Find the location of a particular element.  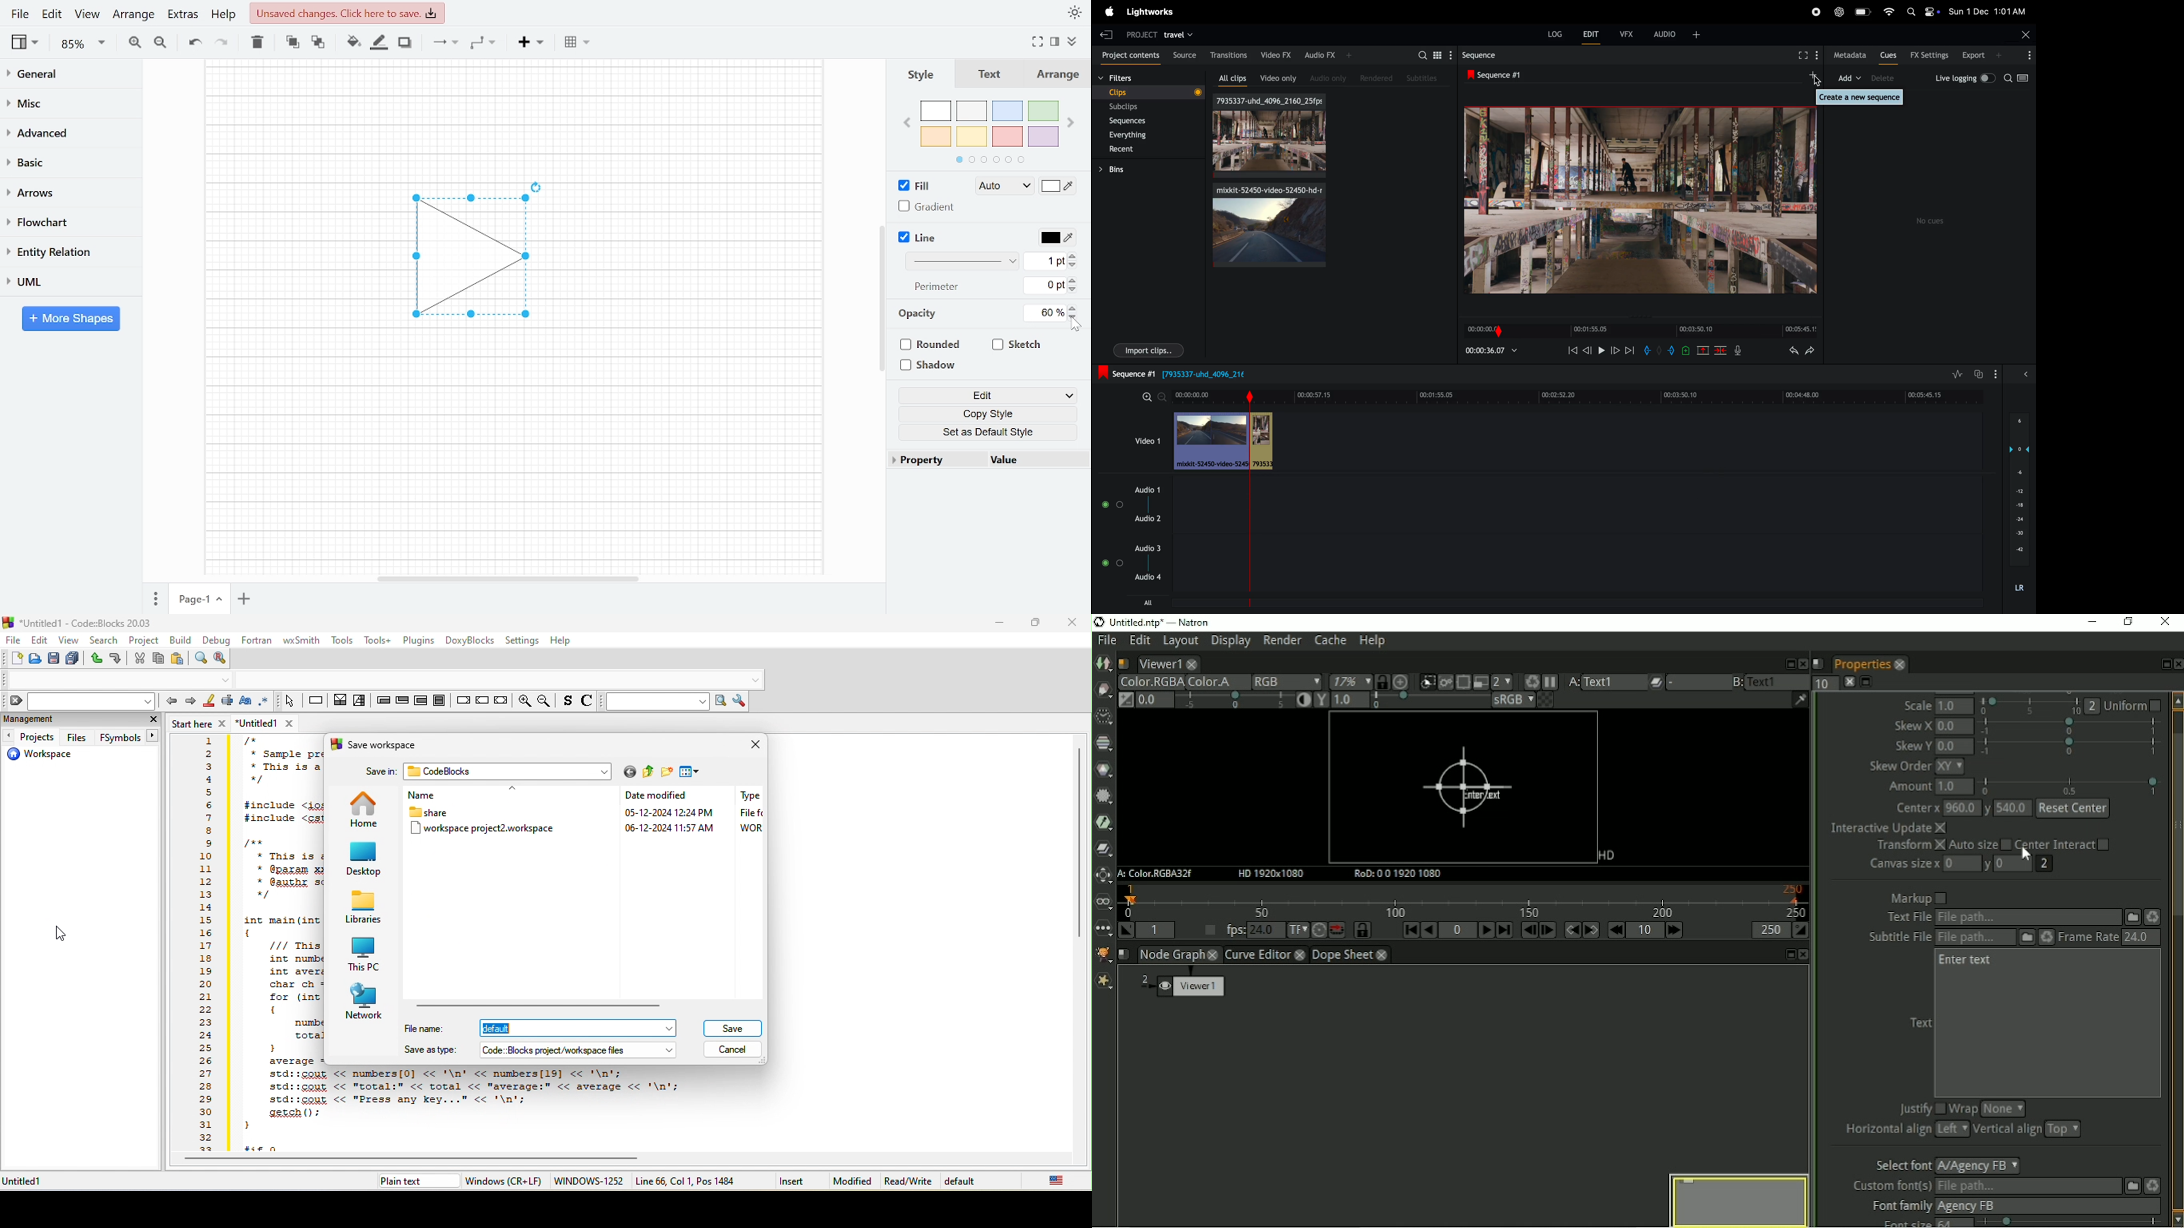

MIsc is located at coordinates (64, 102).